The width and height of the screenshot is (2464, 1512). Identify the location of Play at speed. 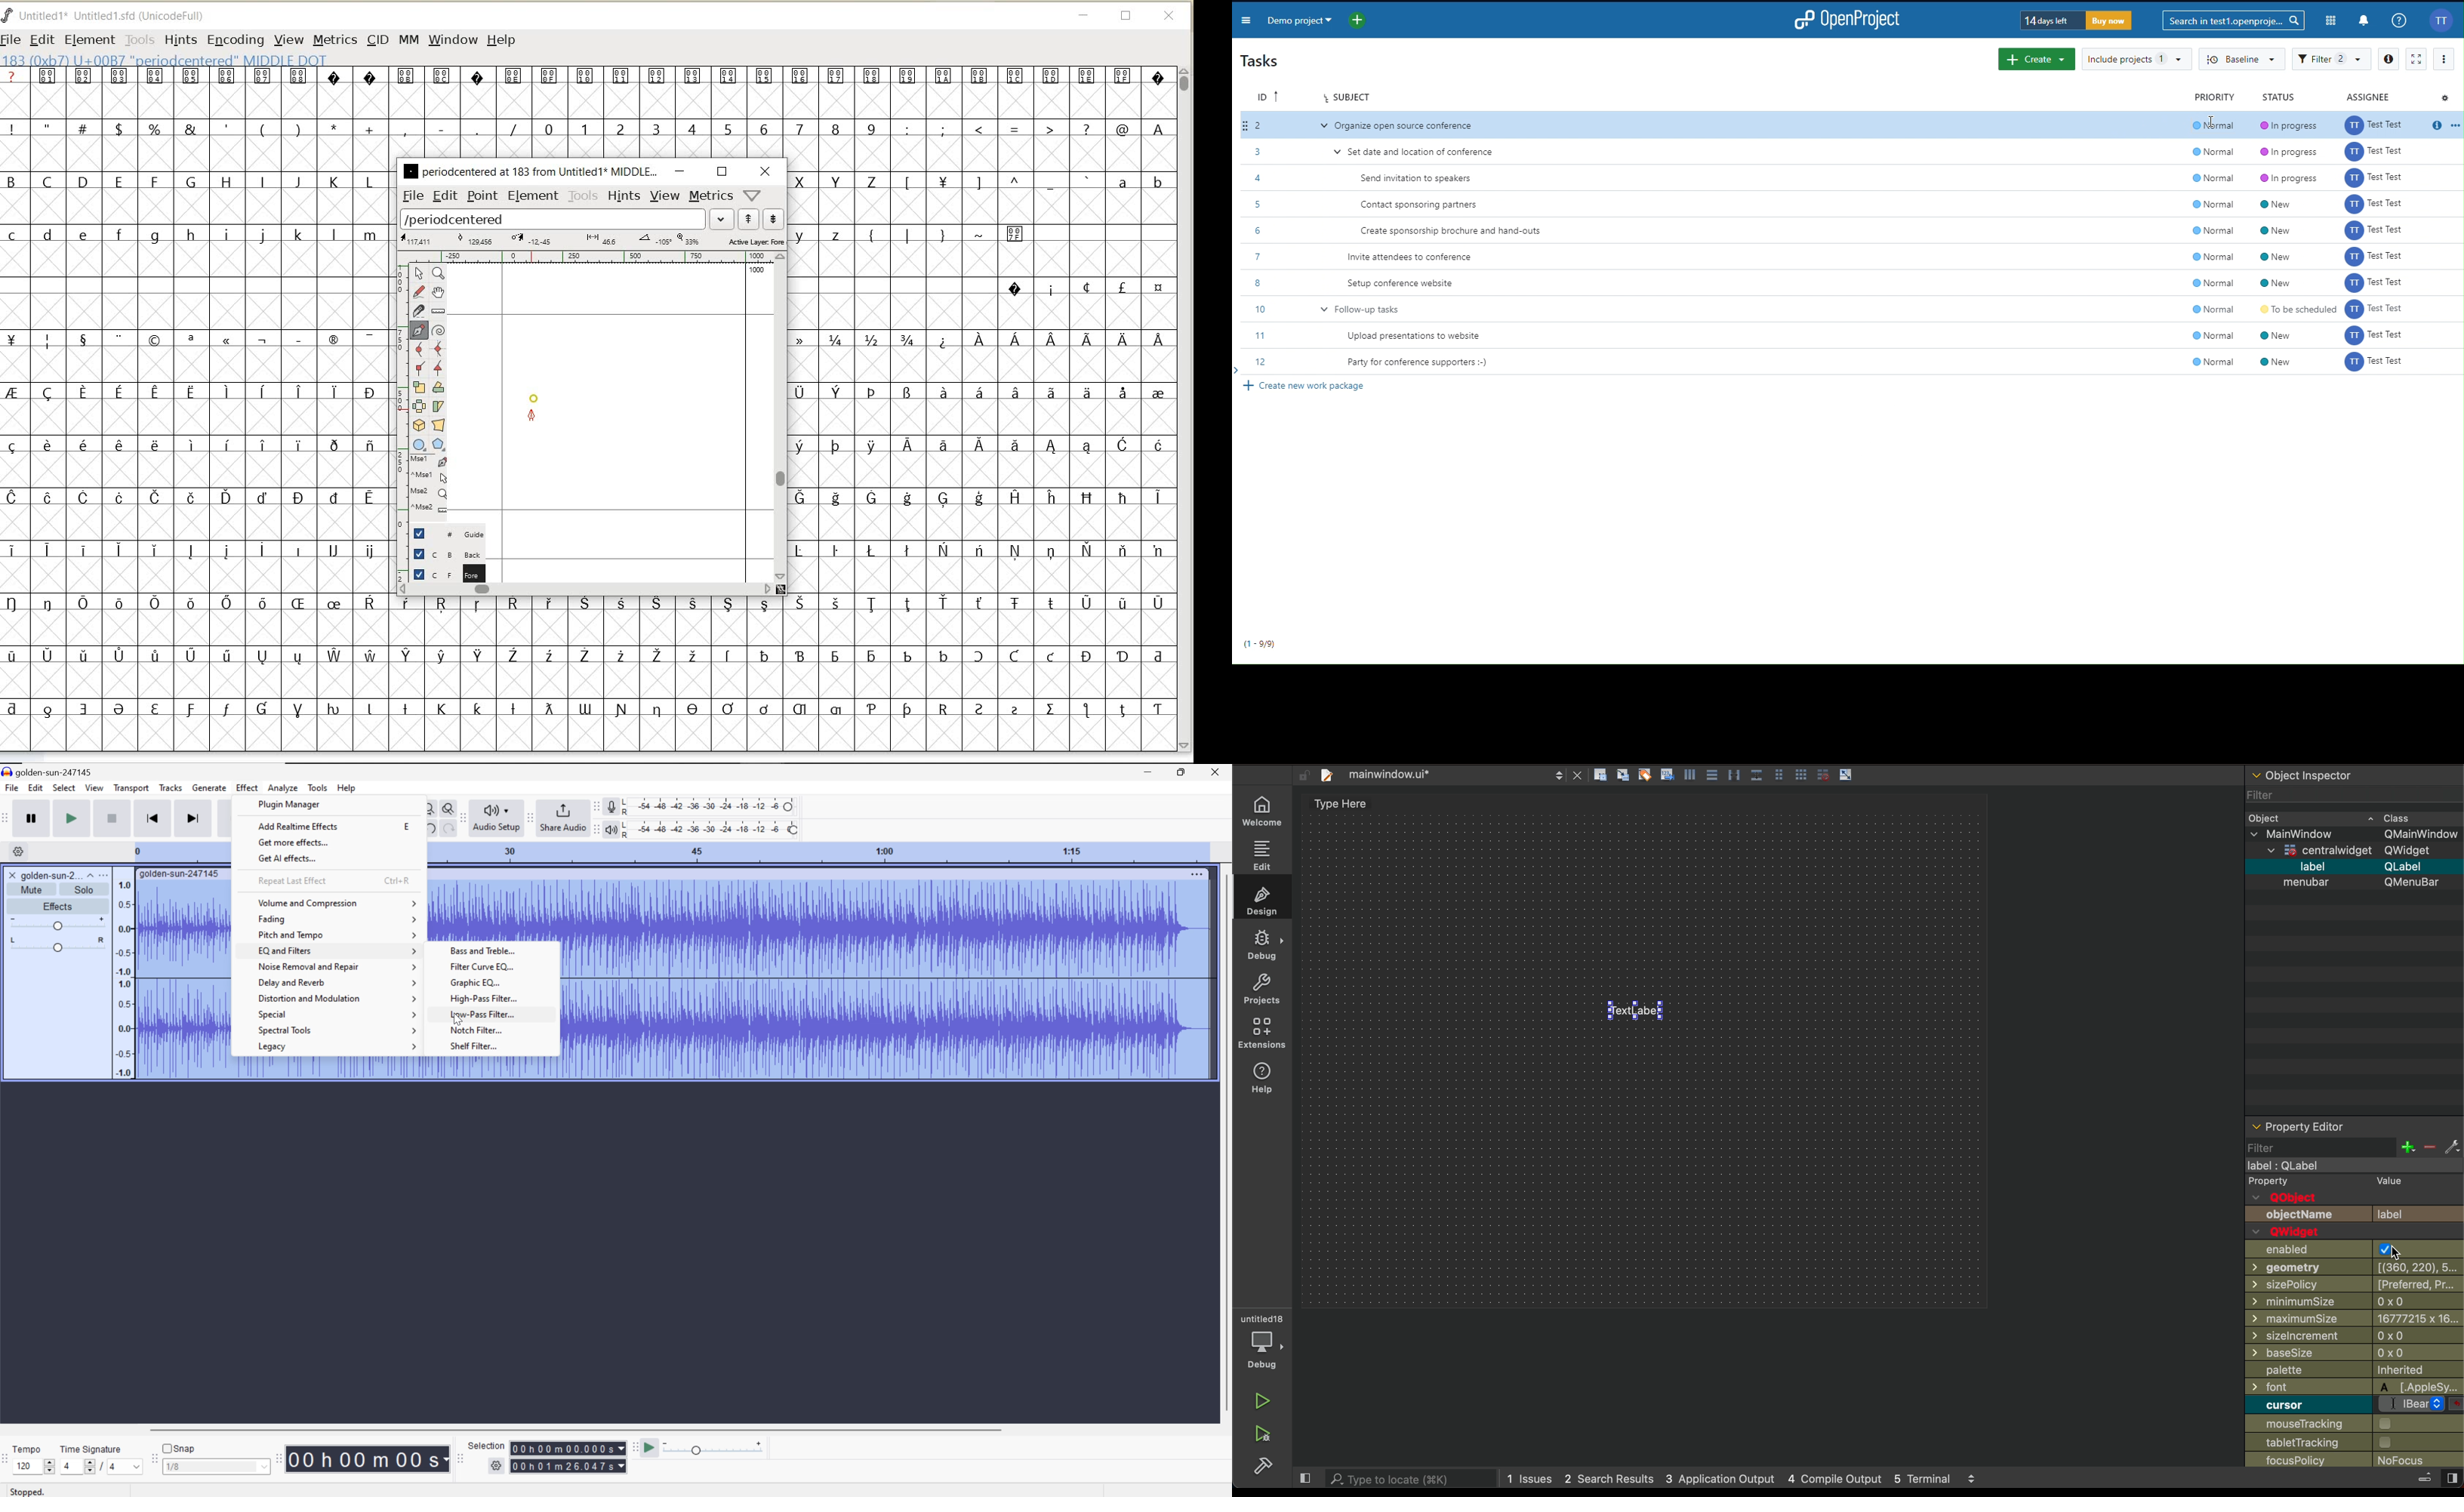
(651, 1449).